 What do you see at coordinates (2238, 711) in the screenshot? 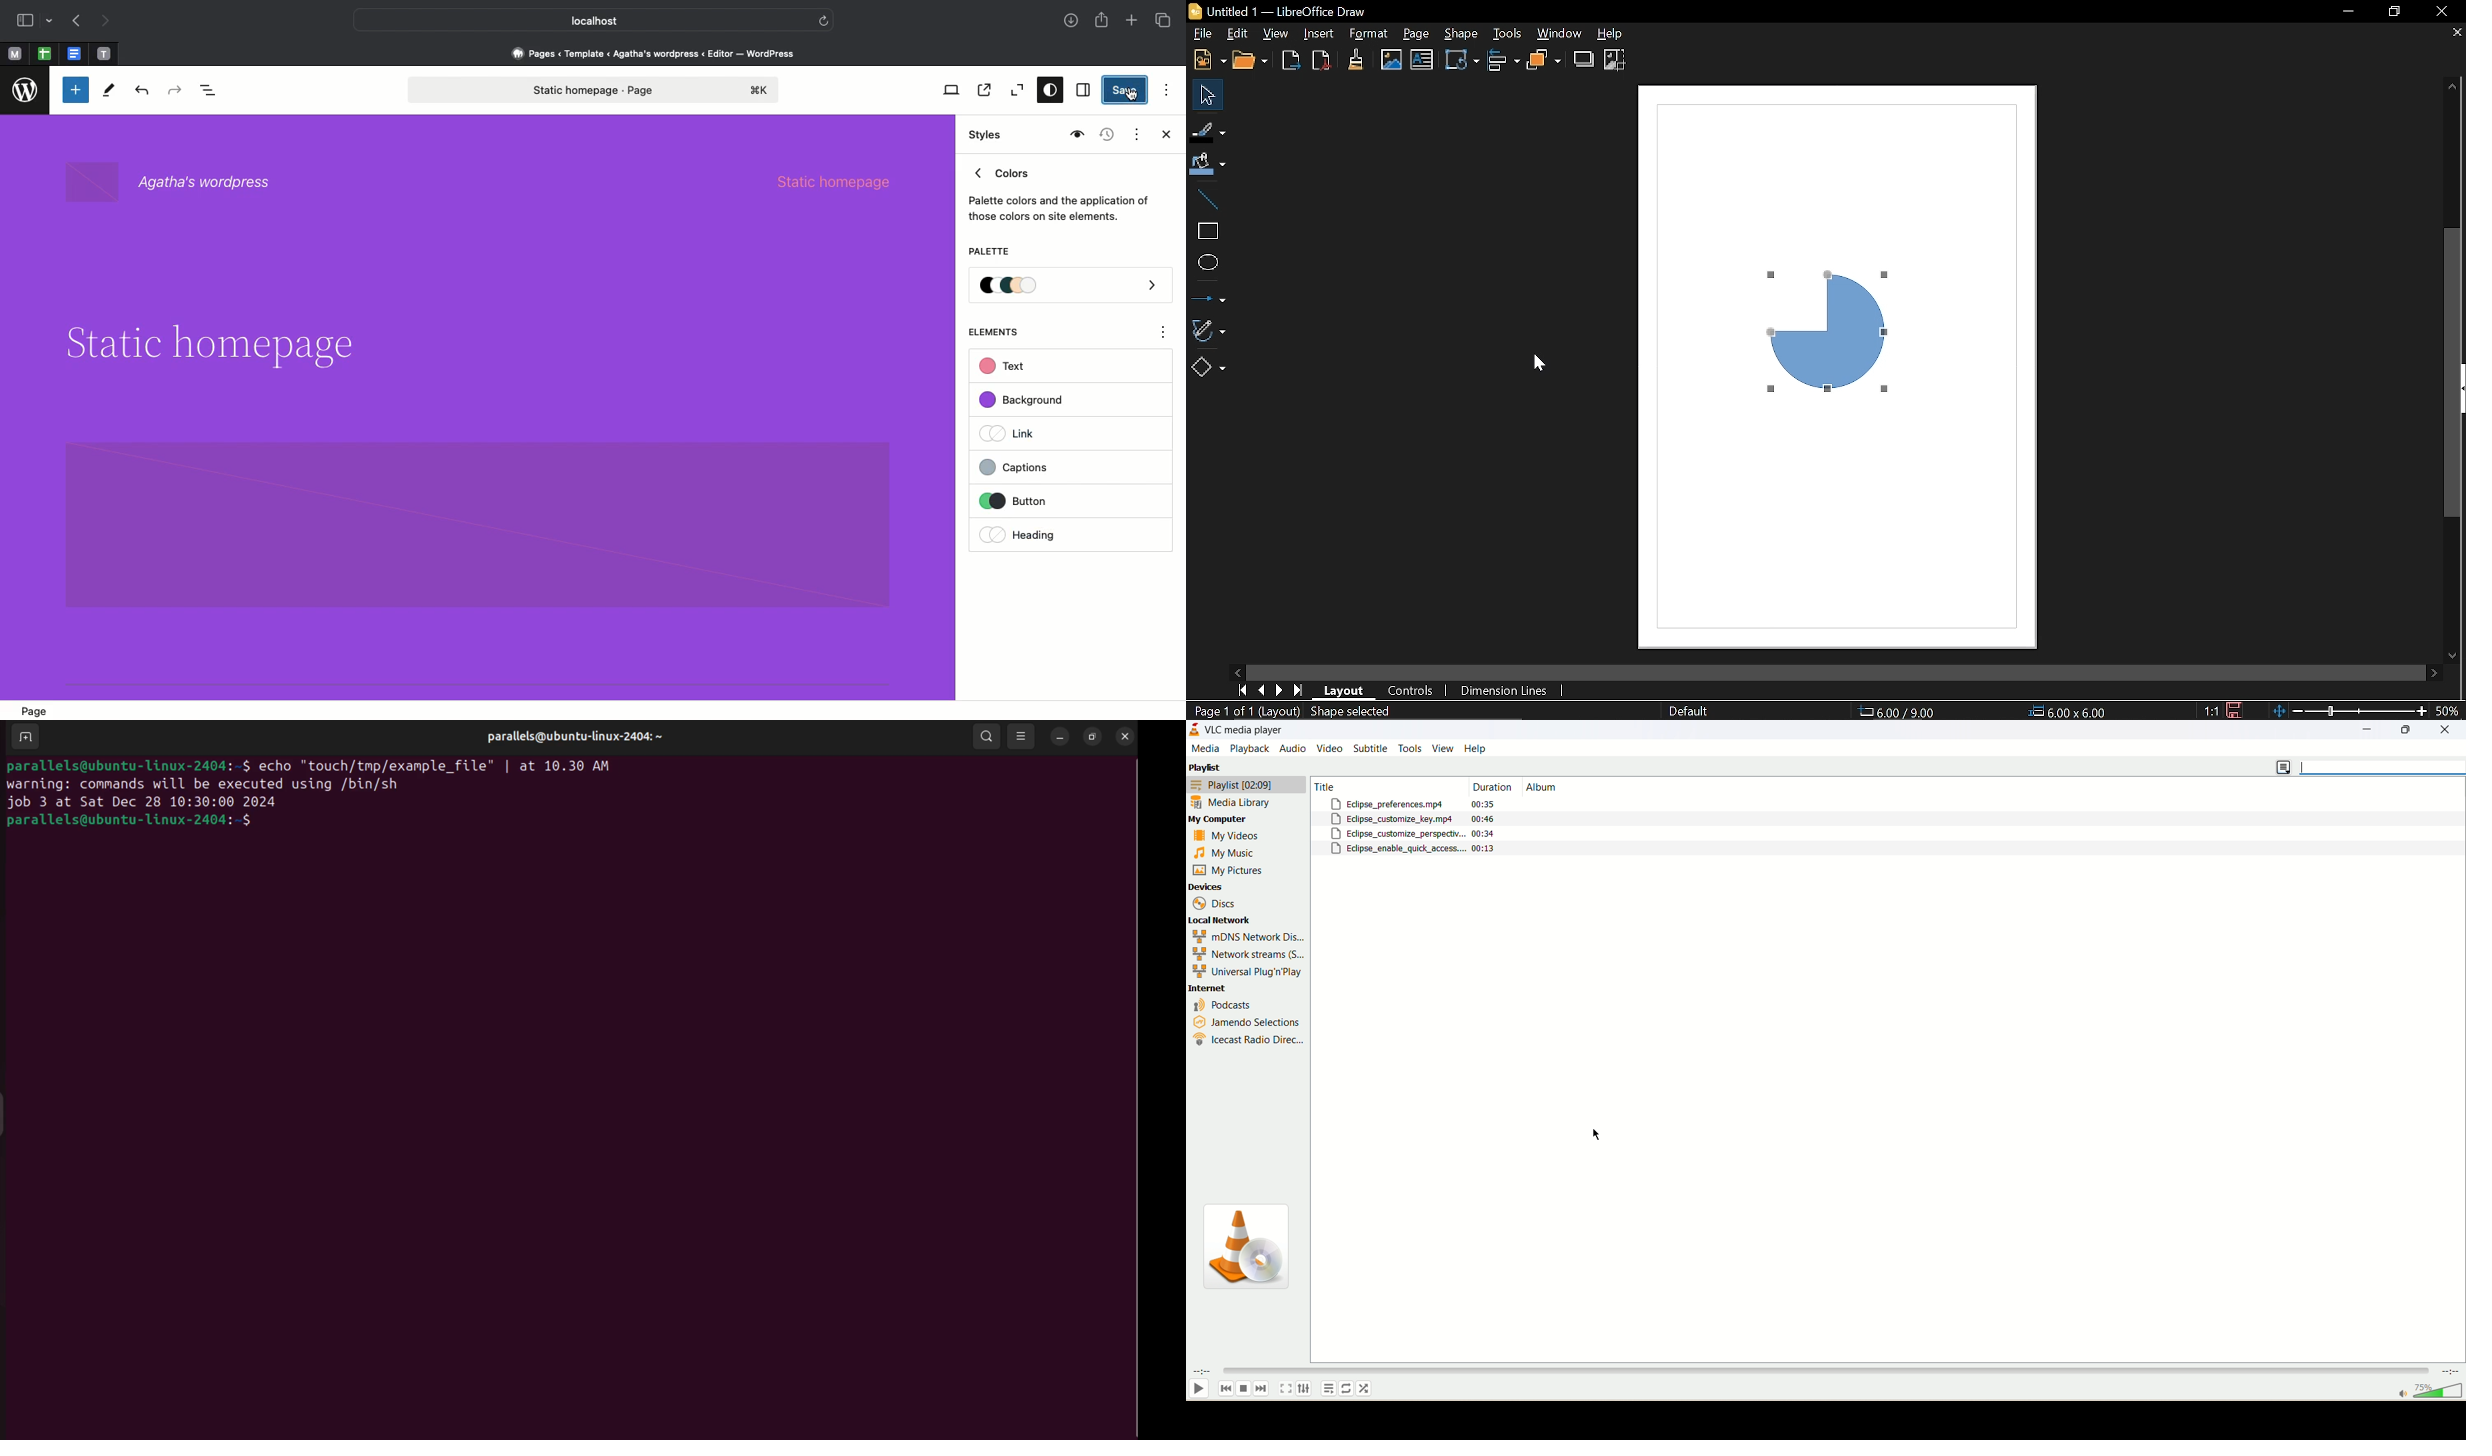
I see `Save` at bounding box center [2238, 711].